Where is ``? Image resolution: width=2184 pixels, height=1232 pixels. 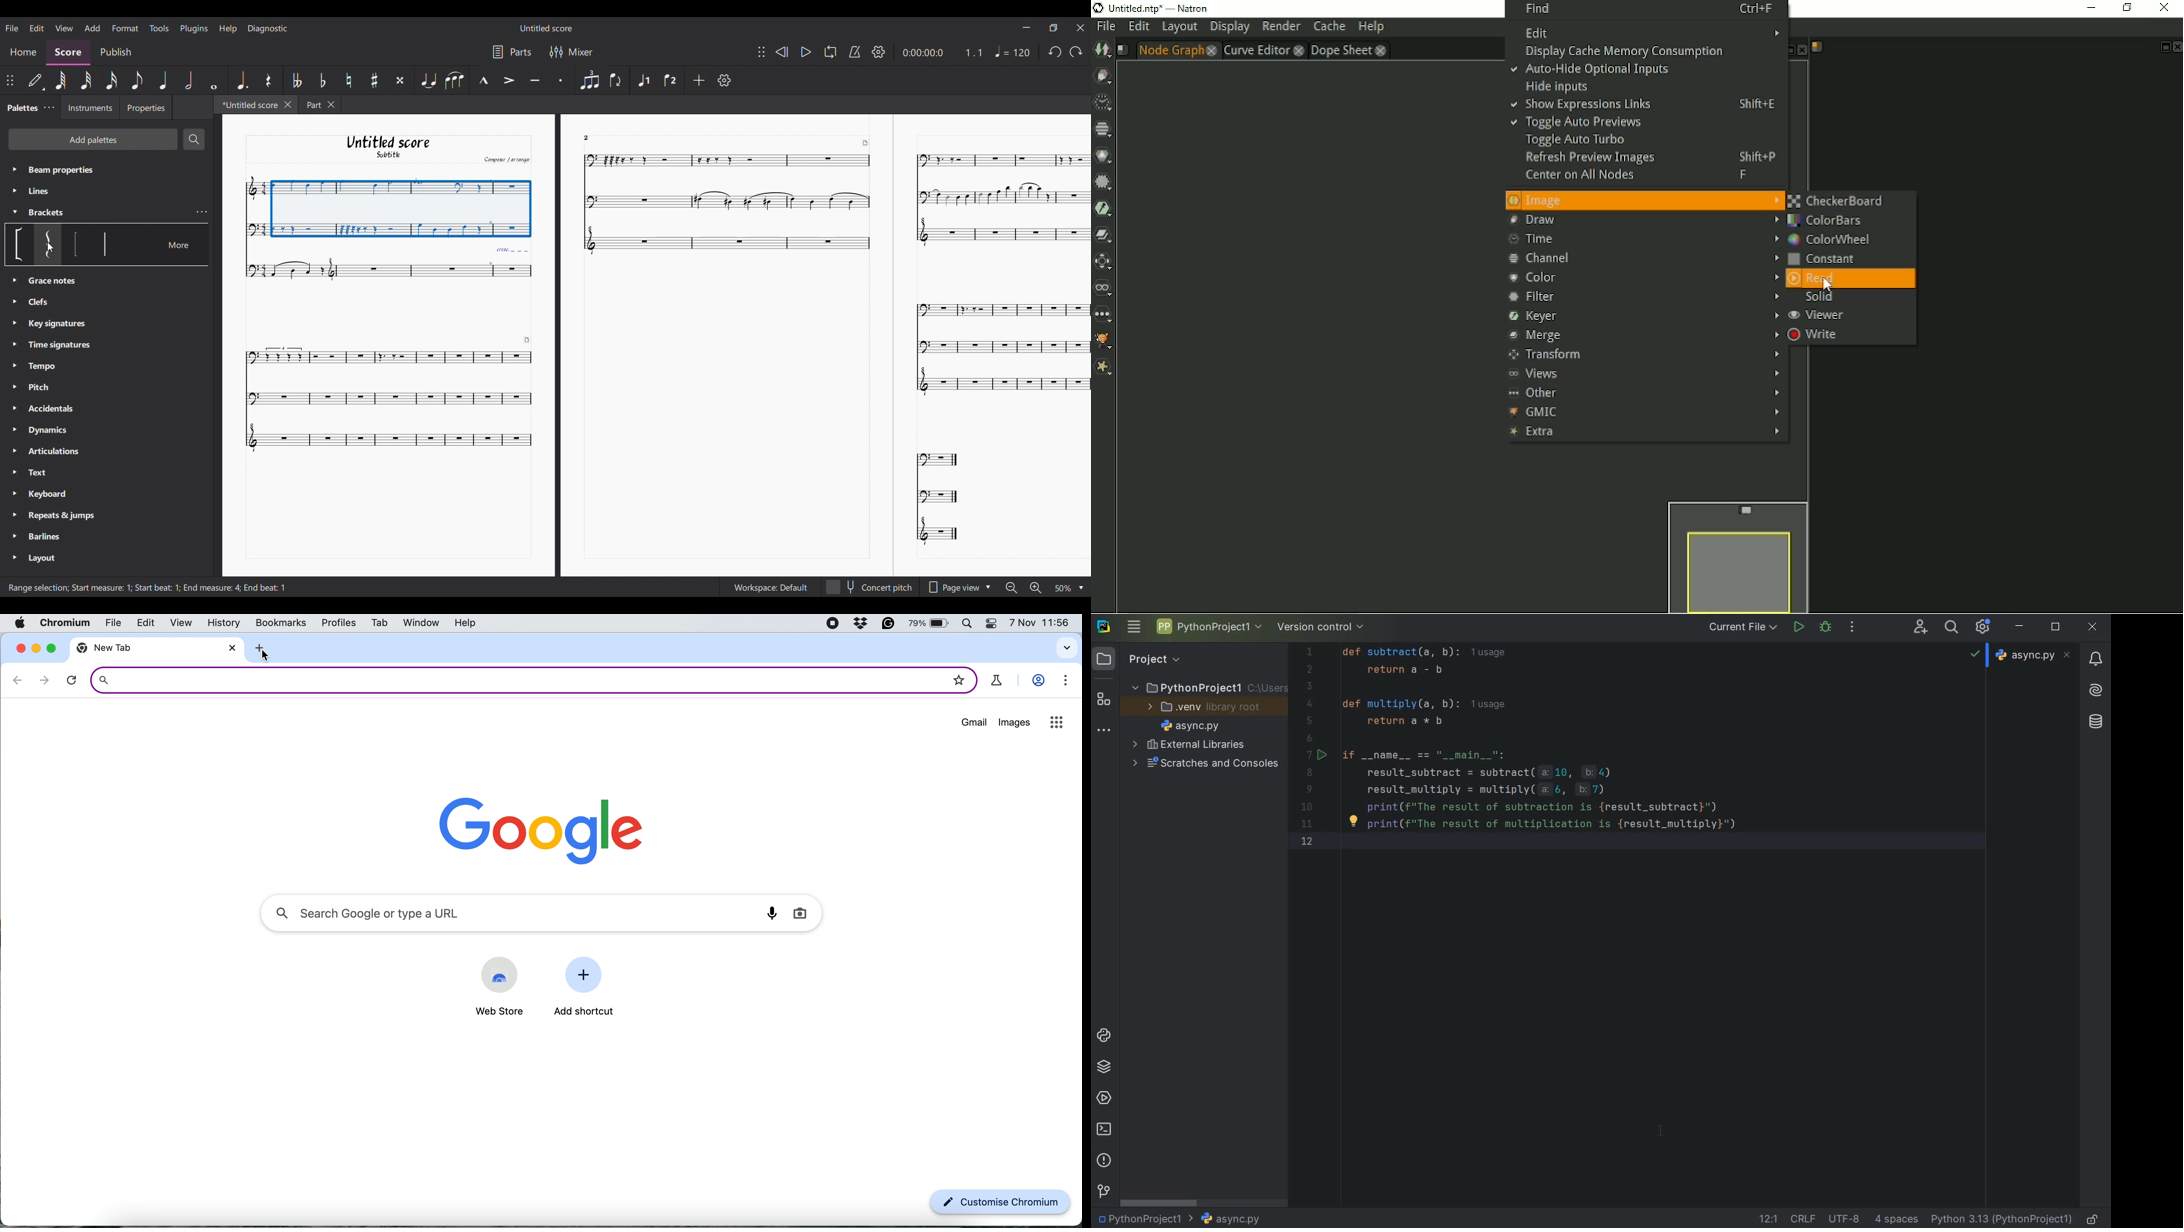
 is located at coordinates (937, 459).